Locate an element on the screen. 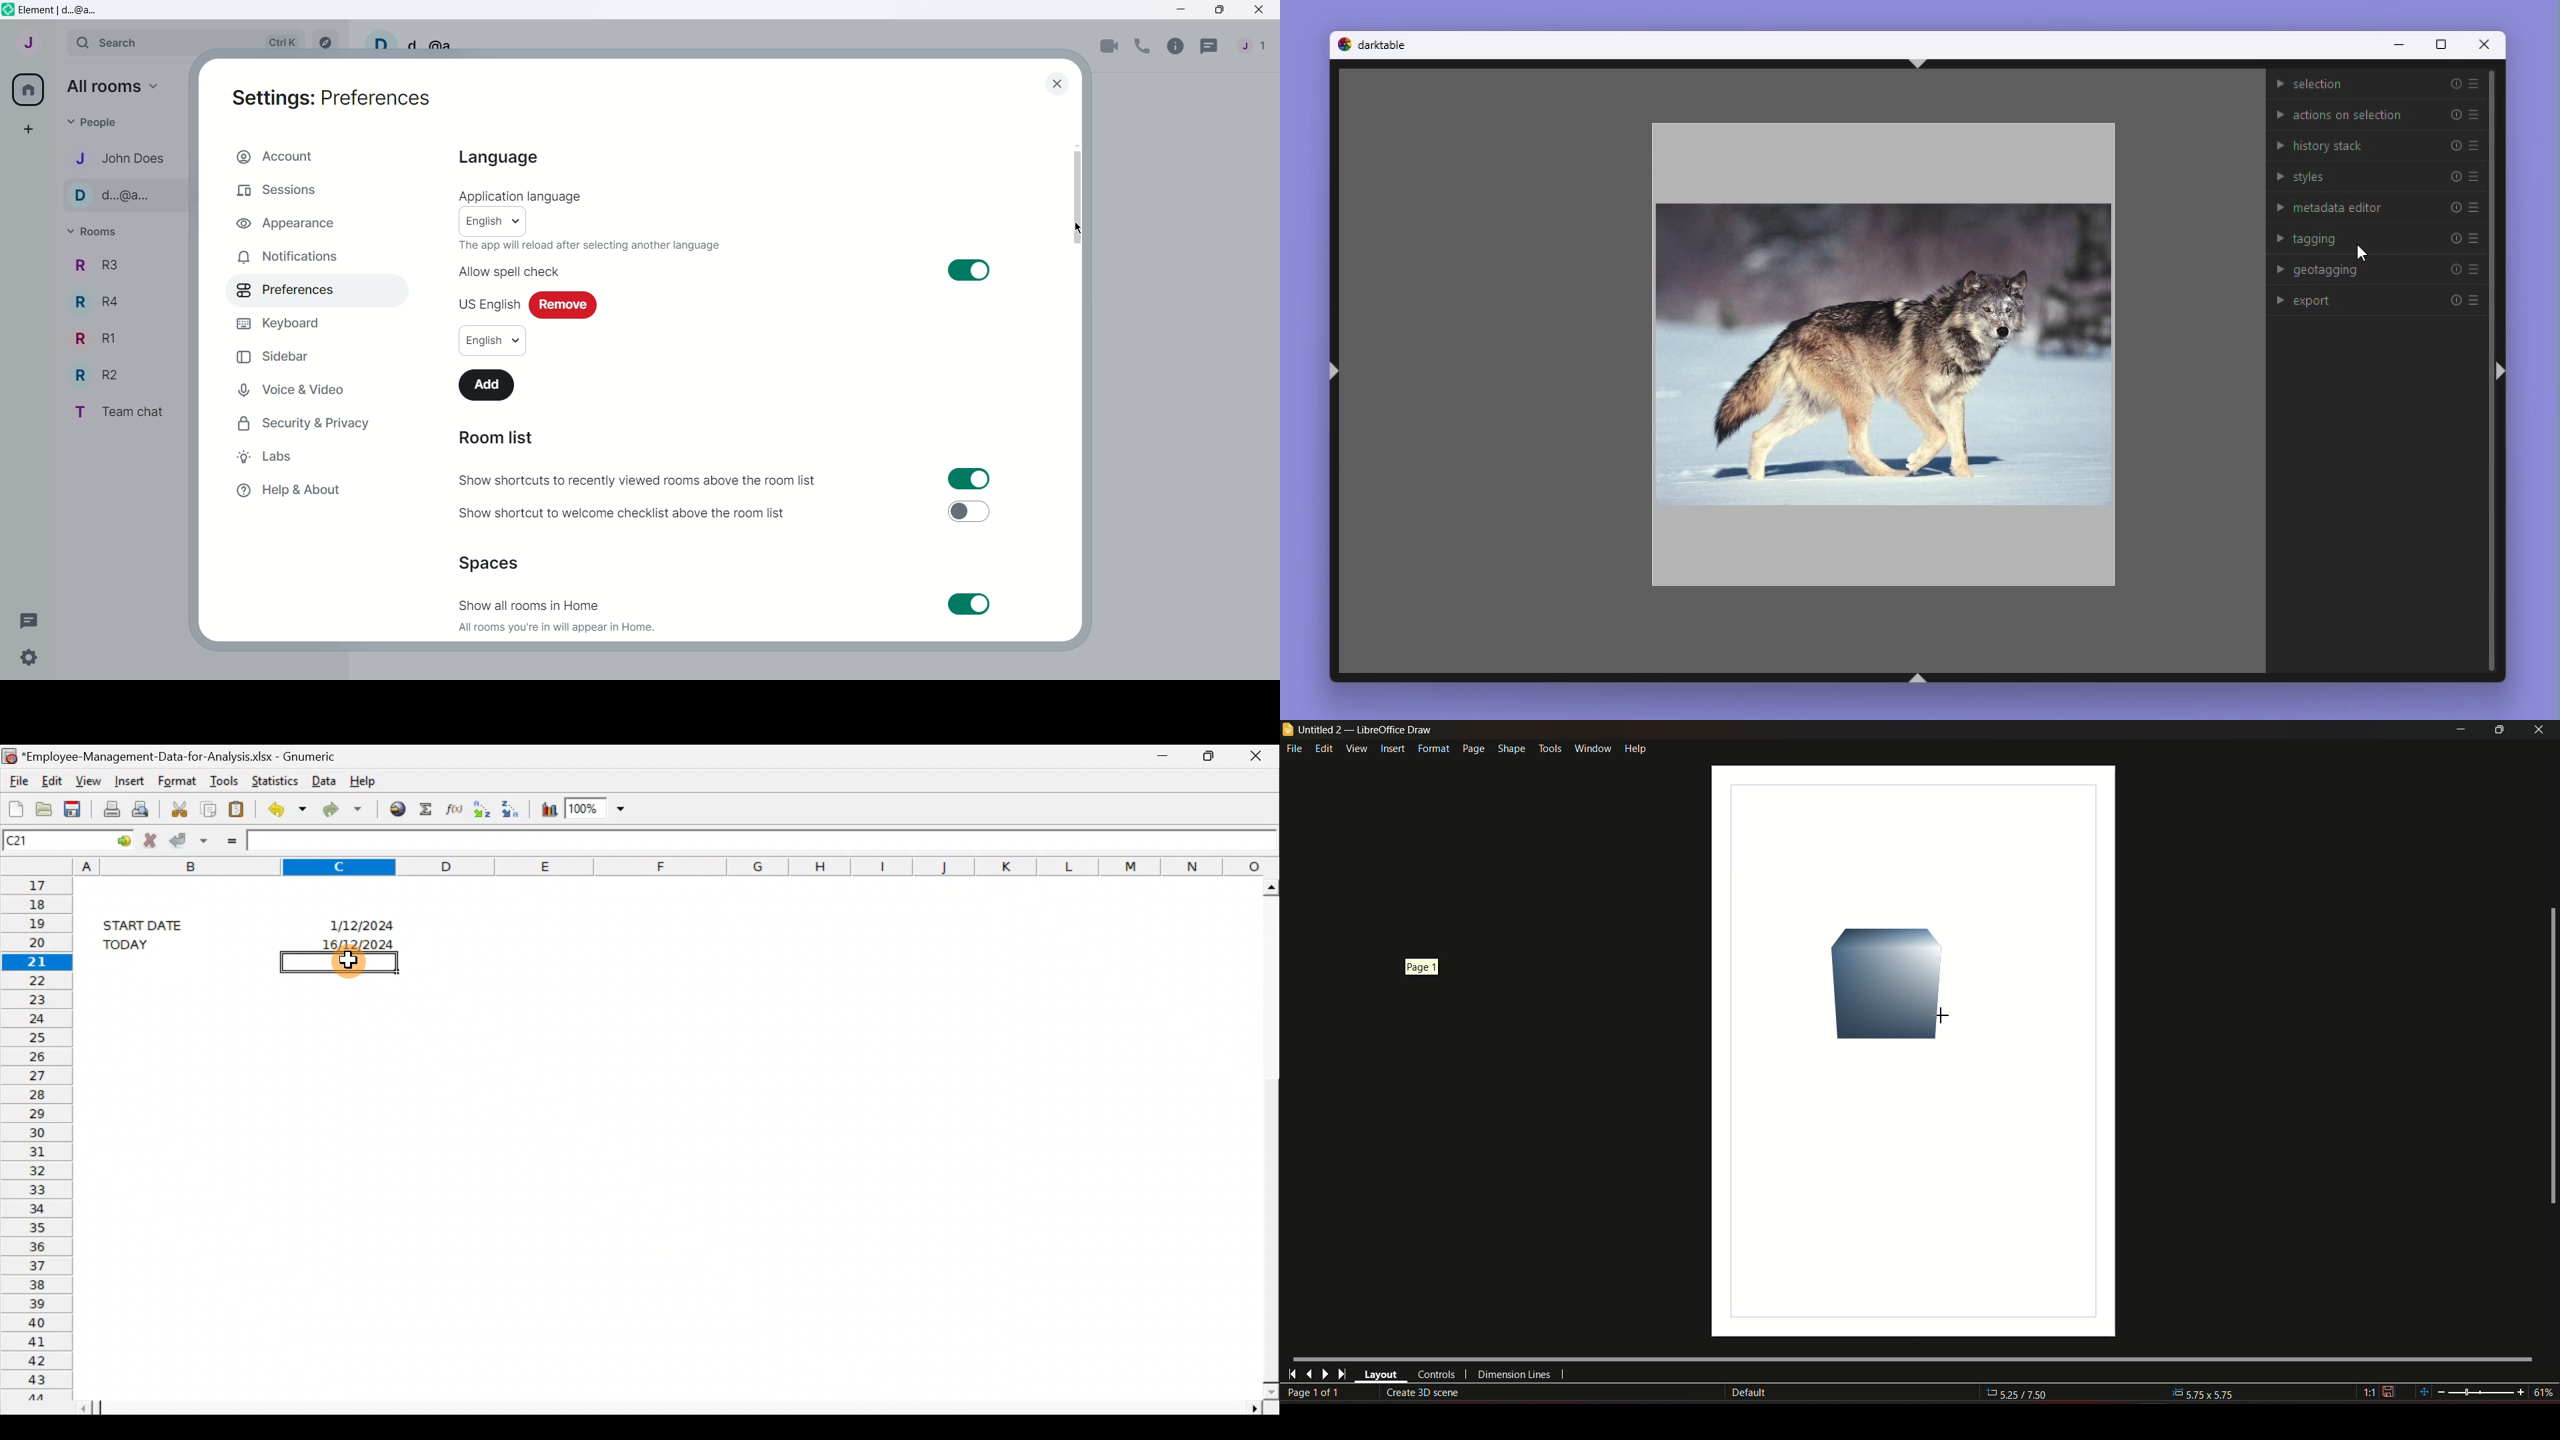 Image resolution: width=2576 pixels, height=1456 pixels. Sidebar is located at coordinates (295, 356).